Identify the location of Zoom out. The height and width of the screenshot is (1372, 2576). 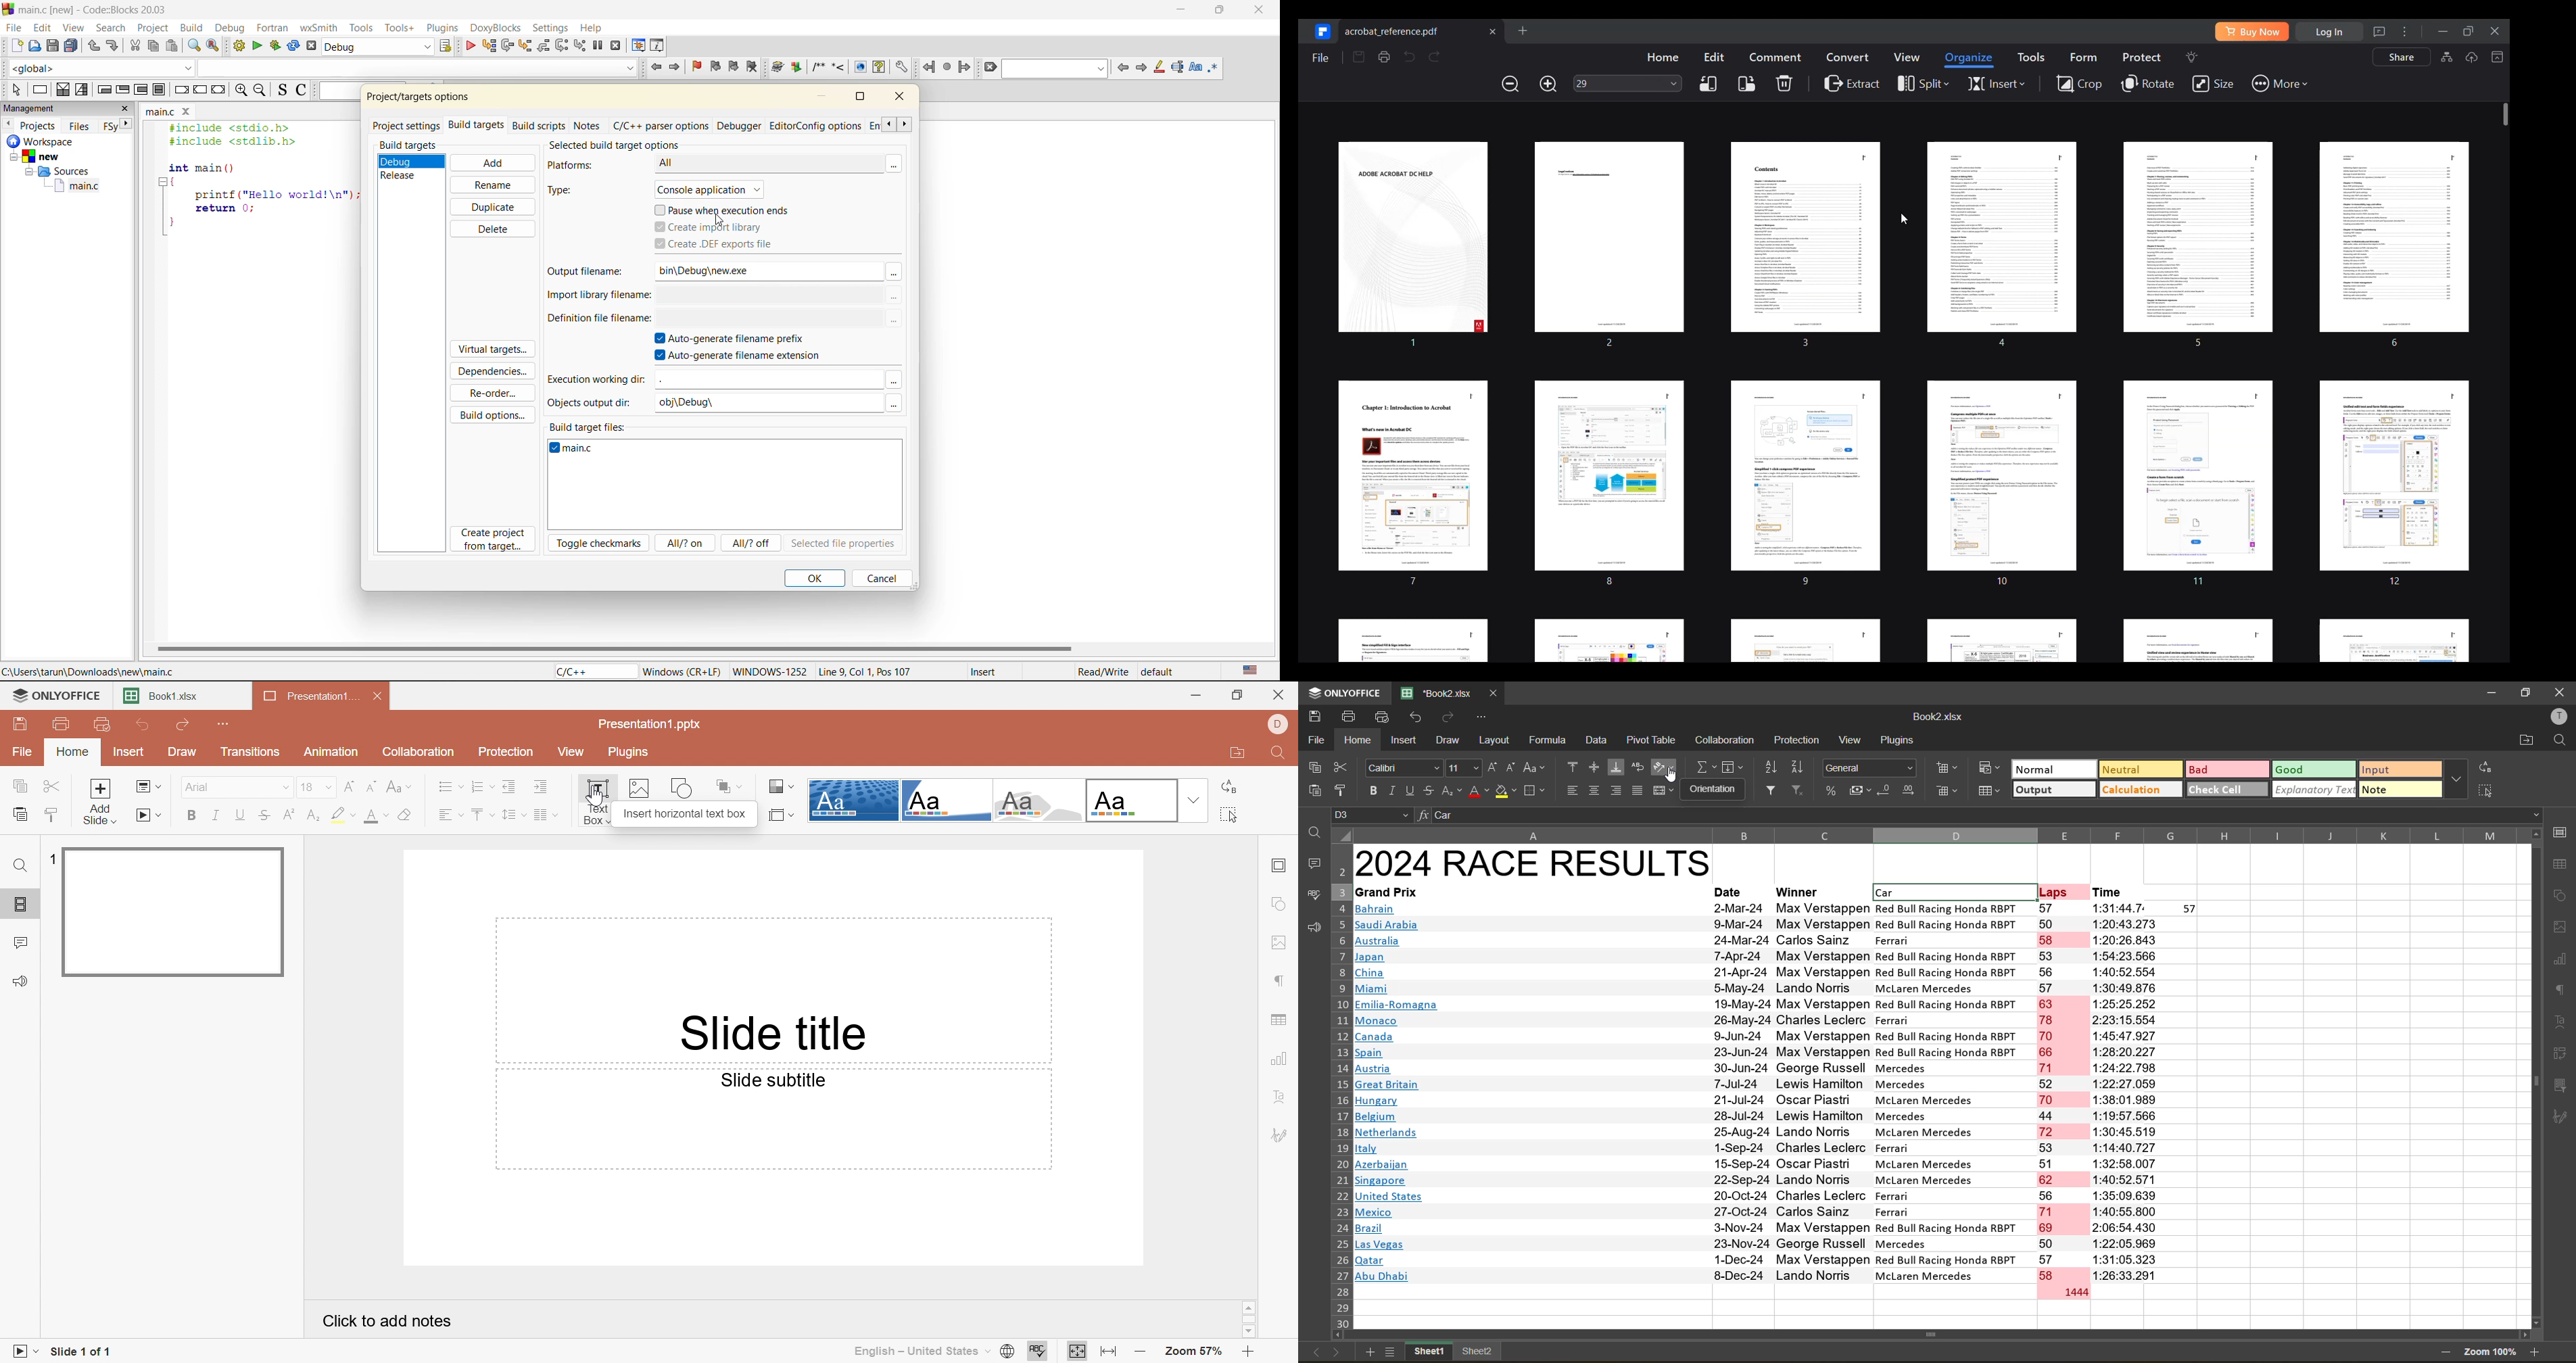
(1143, 1351).